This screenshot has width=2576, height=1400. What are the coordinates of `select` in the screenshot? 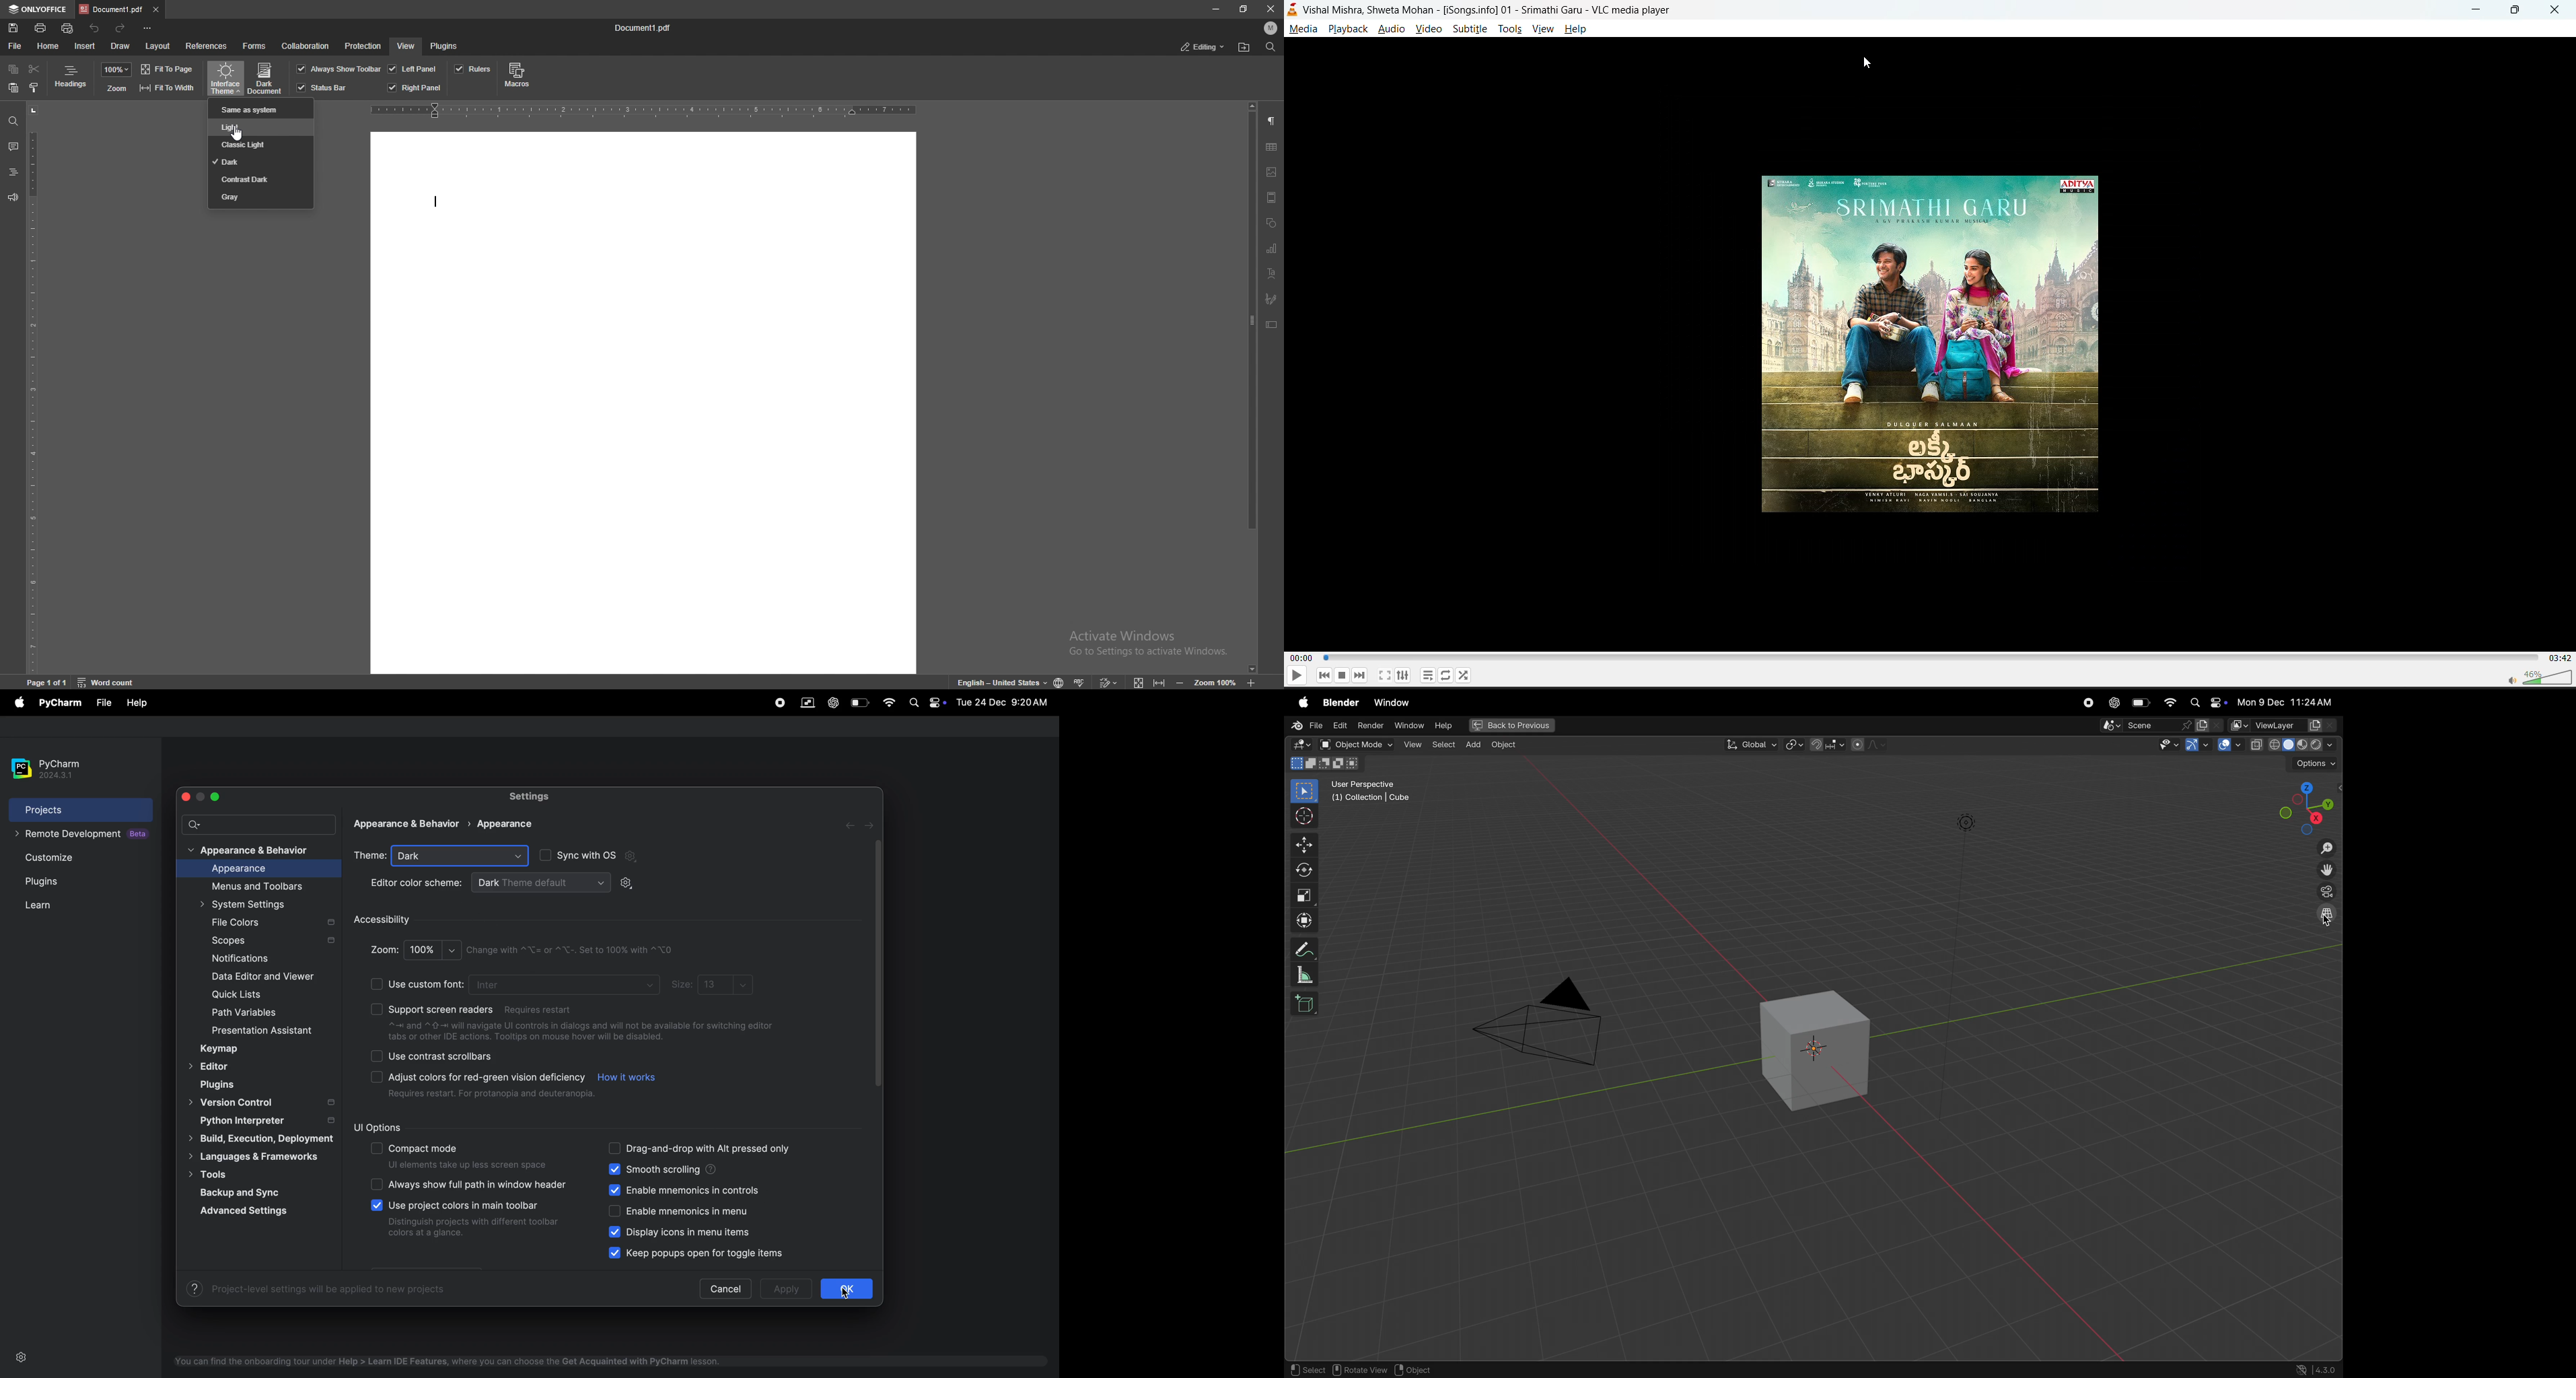 It's located at (1443, 746).